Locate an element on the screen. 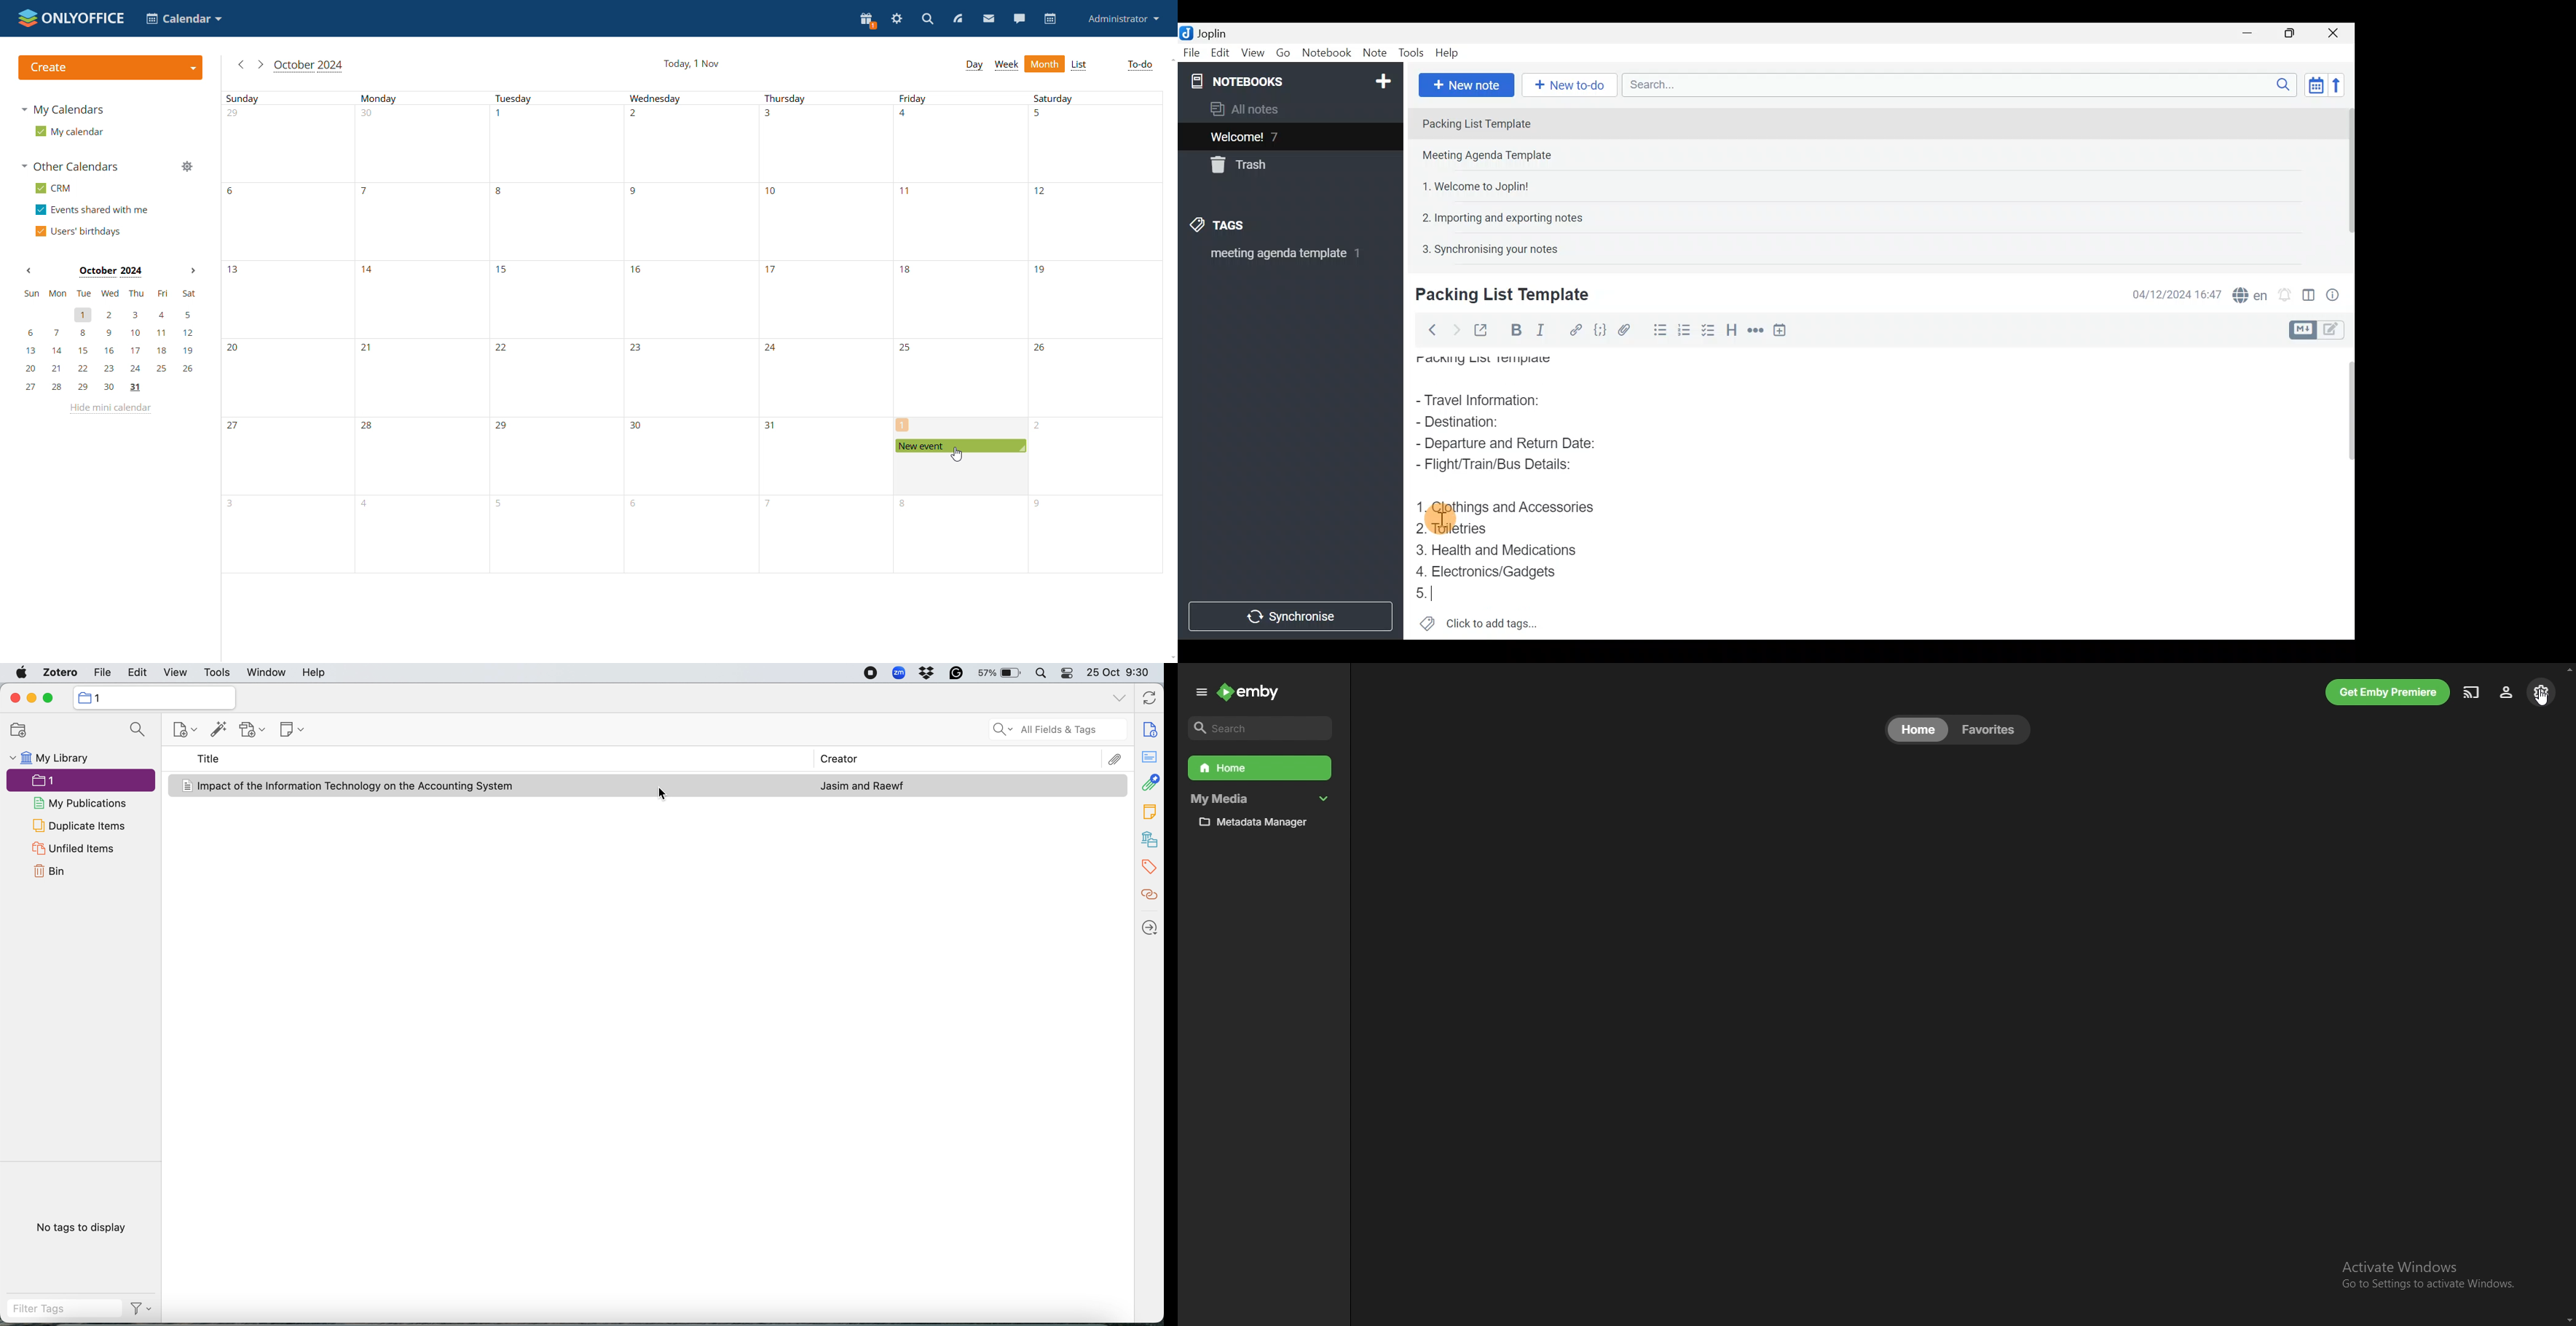  abstract is located at coordinates (1148, 758).